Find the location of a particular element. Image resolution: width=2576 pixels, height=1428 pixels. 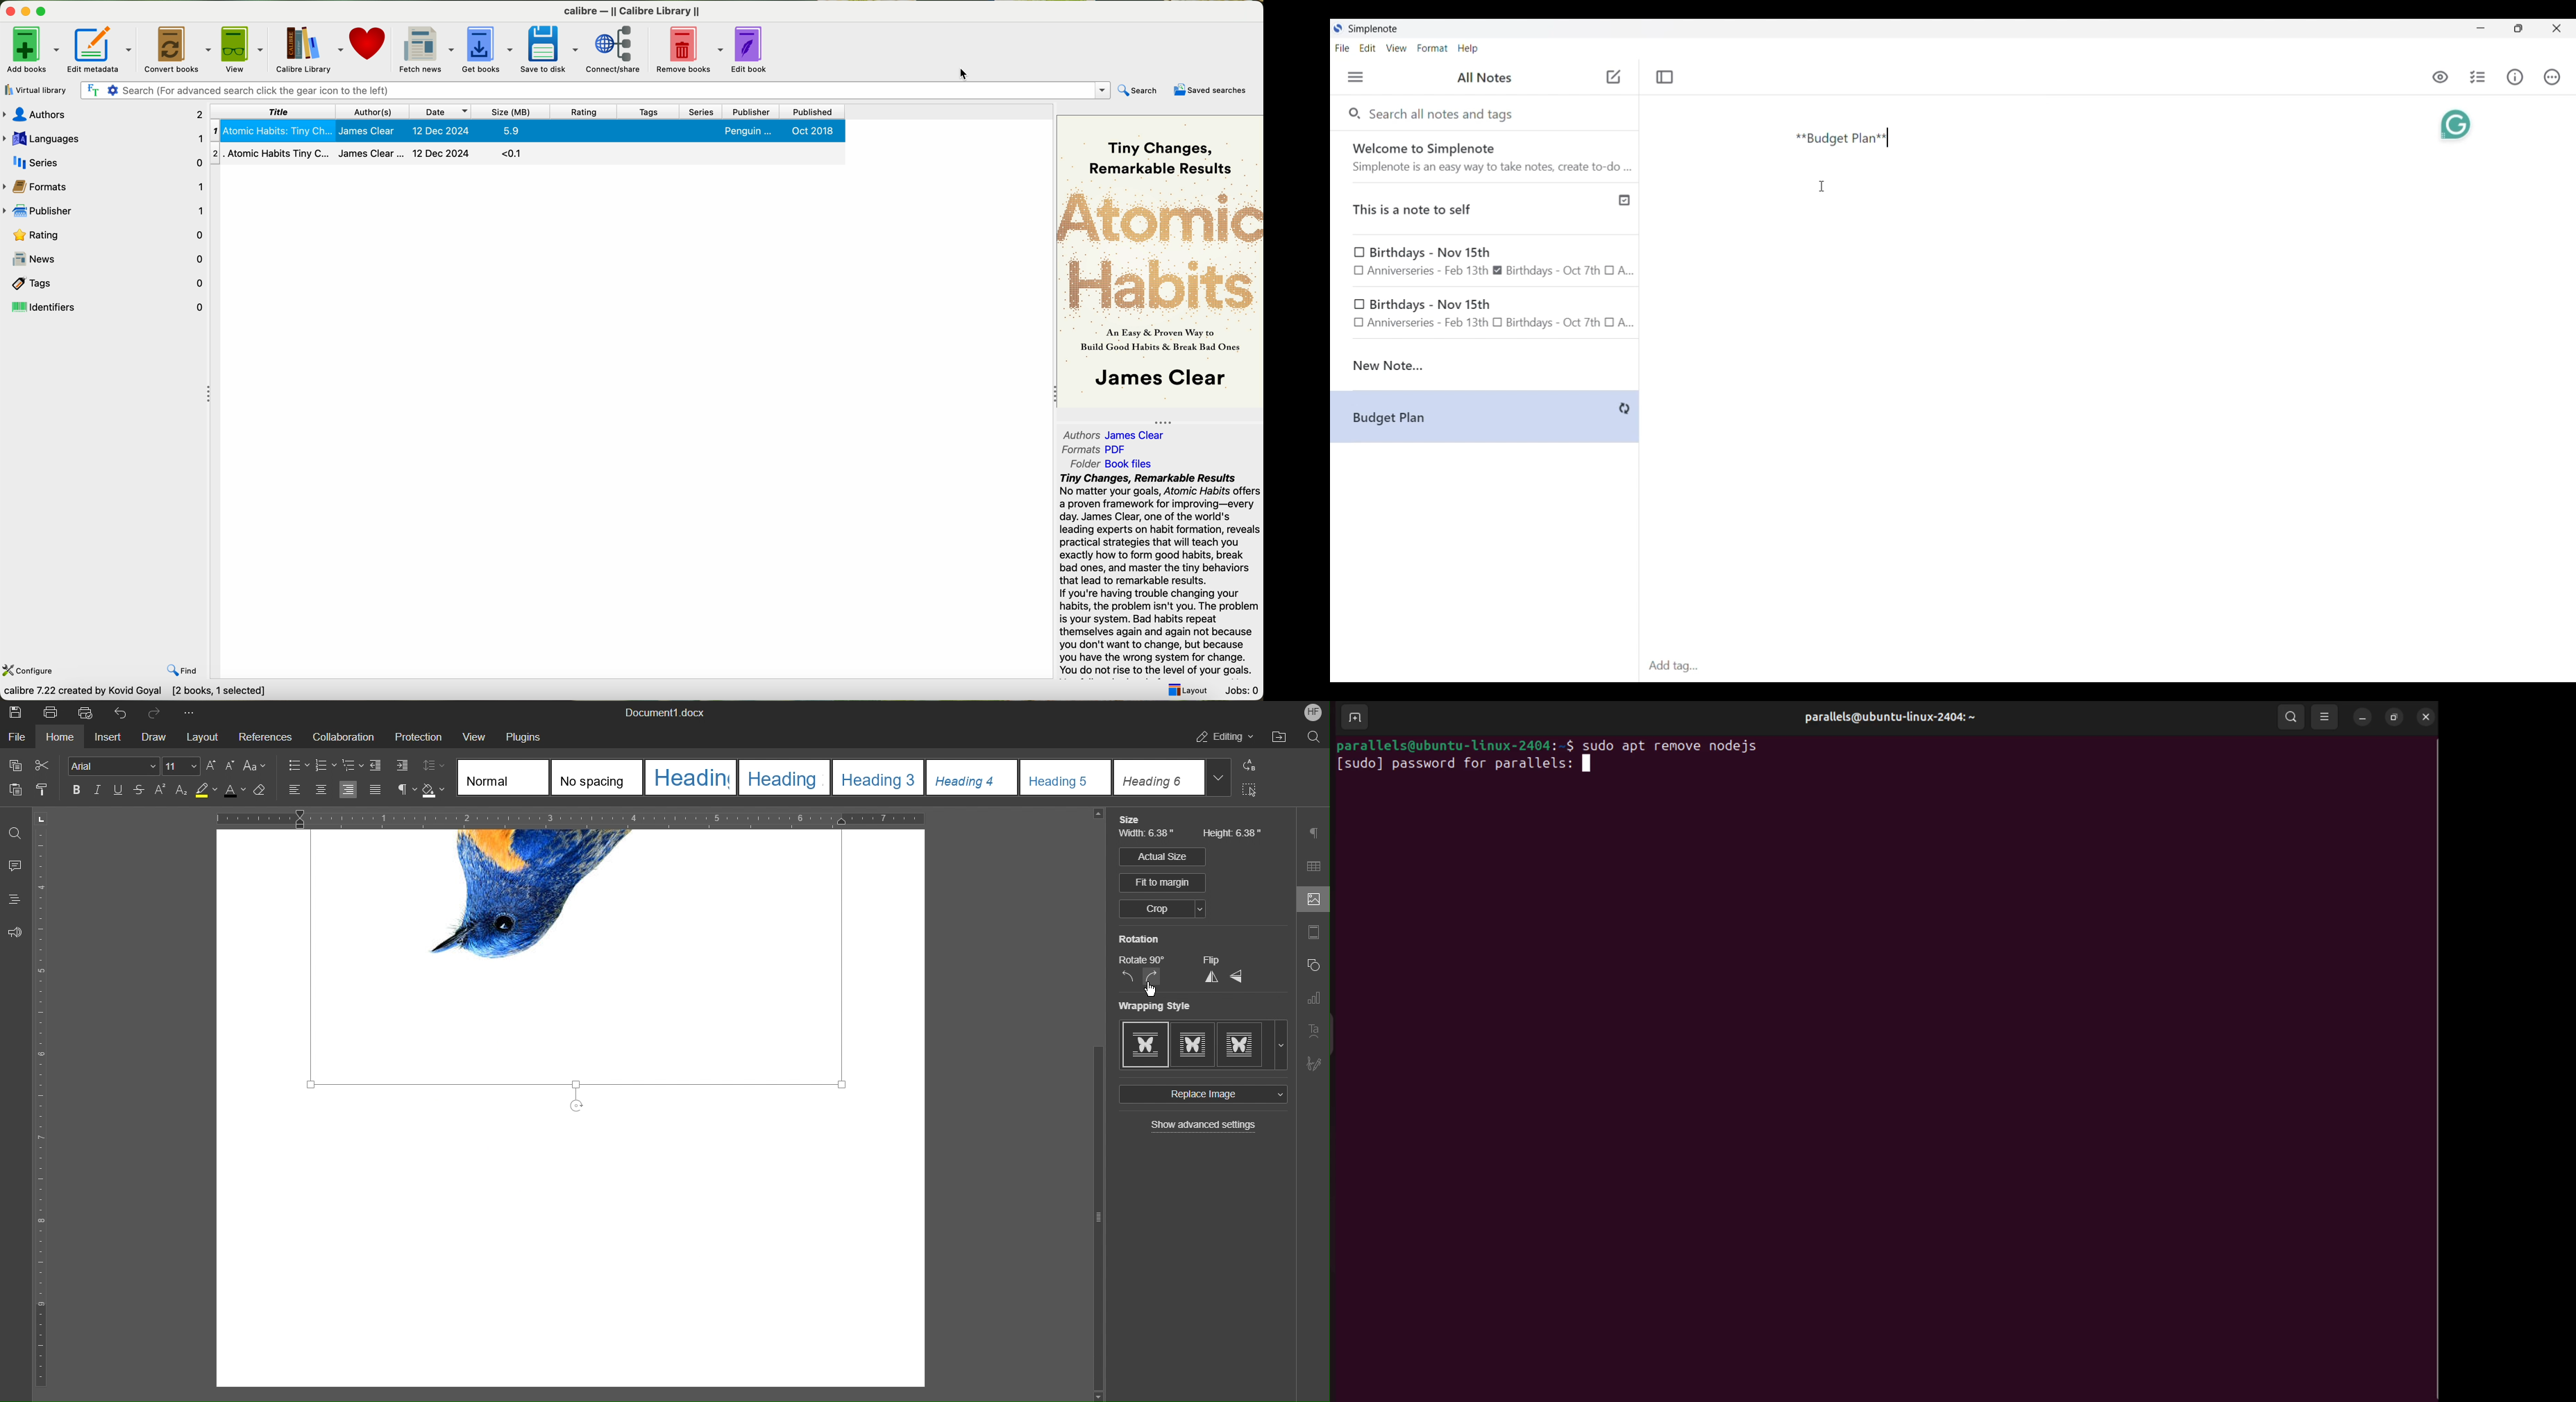

jobs: 0 is located at coordinates (1242, 692).